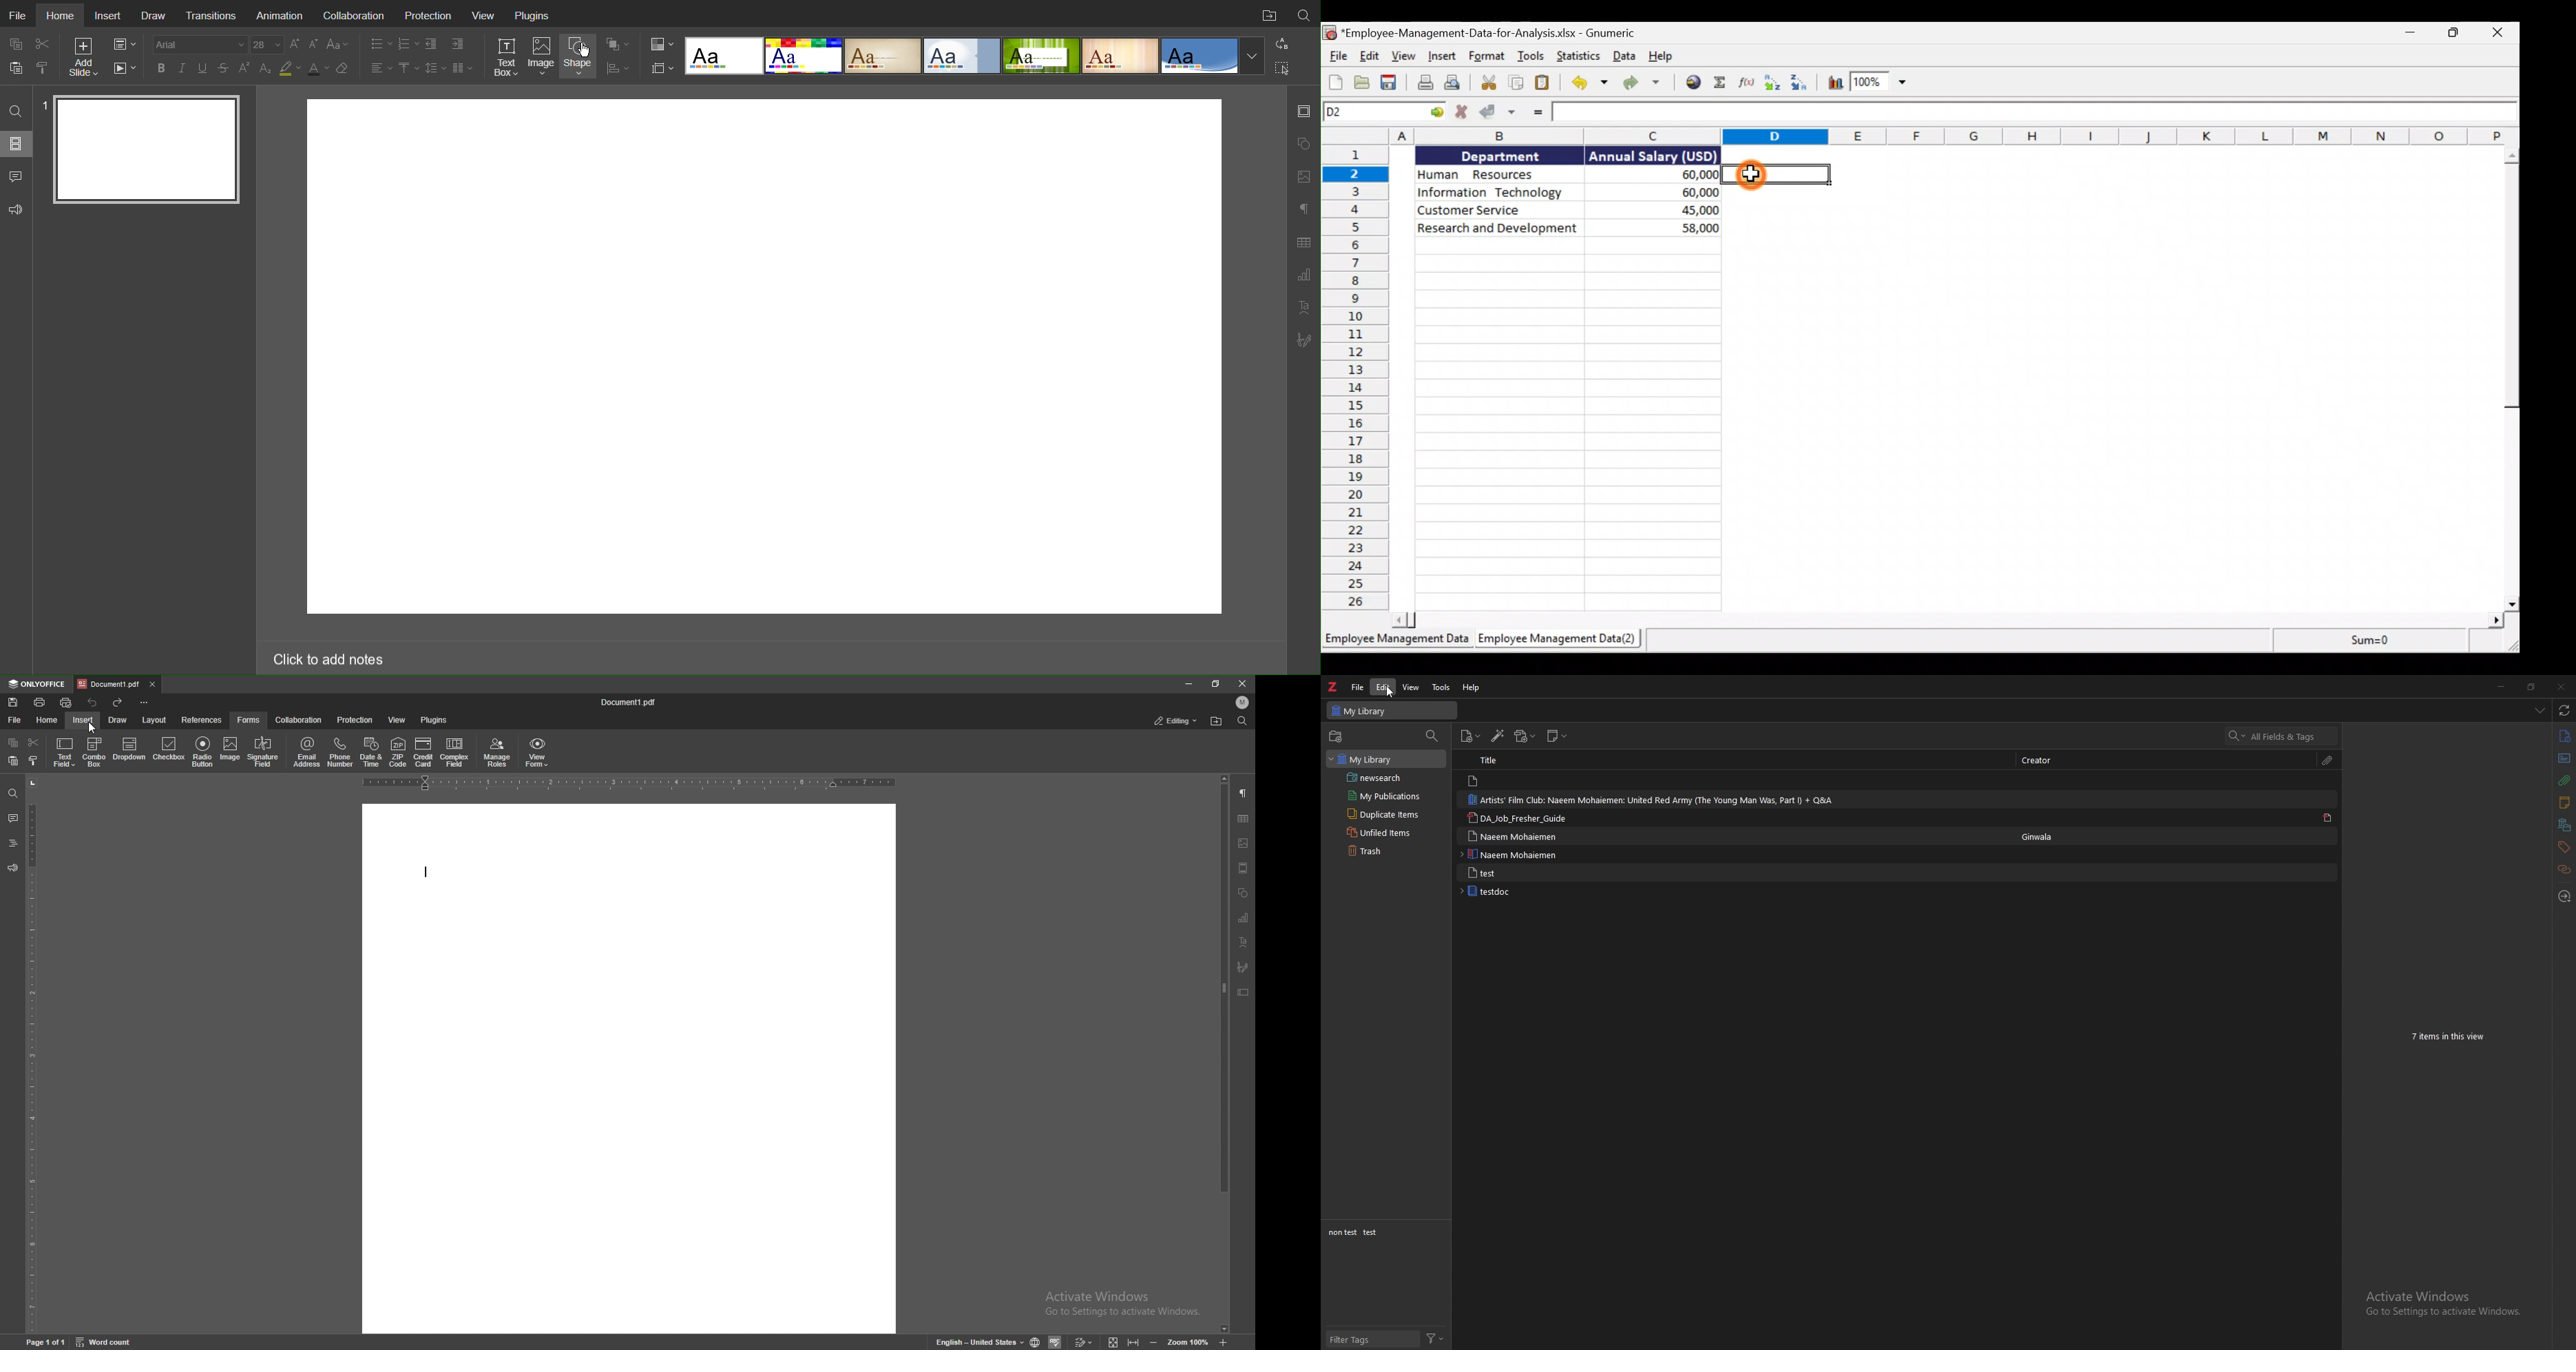 The image size is (2576, 1372). I want to click on Home, so click(61, 14).